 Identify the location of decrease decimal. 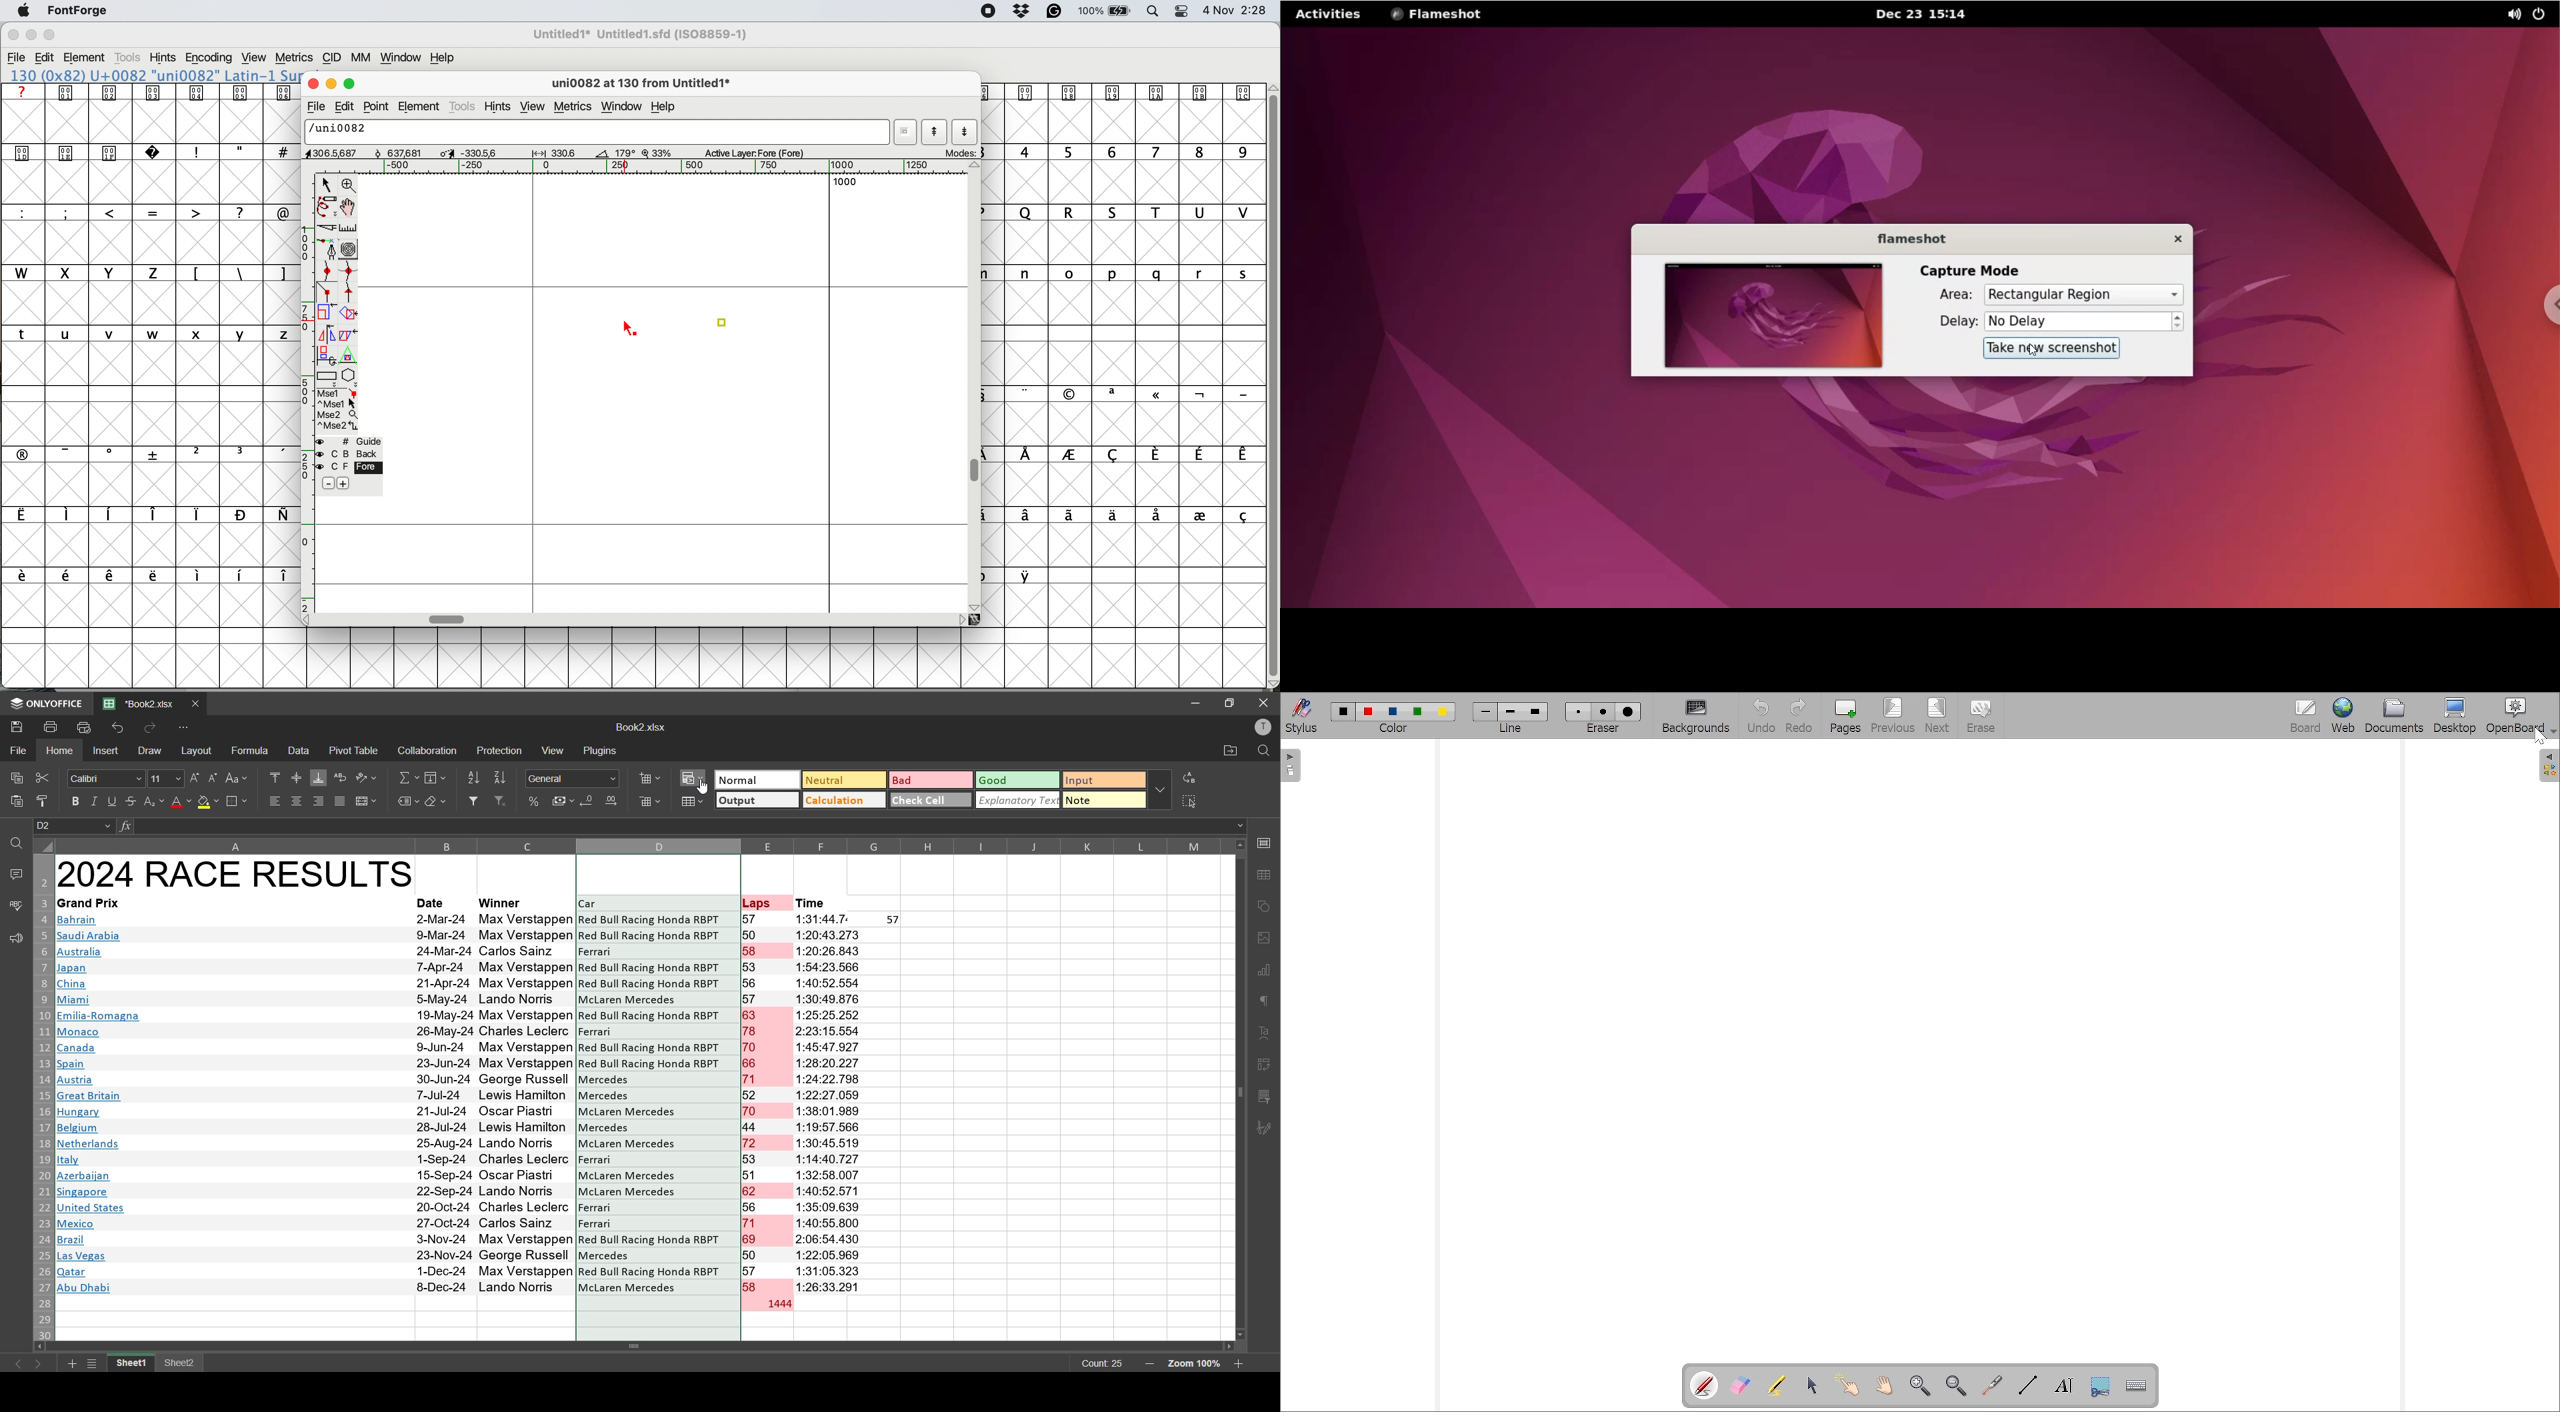
(589, 803).